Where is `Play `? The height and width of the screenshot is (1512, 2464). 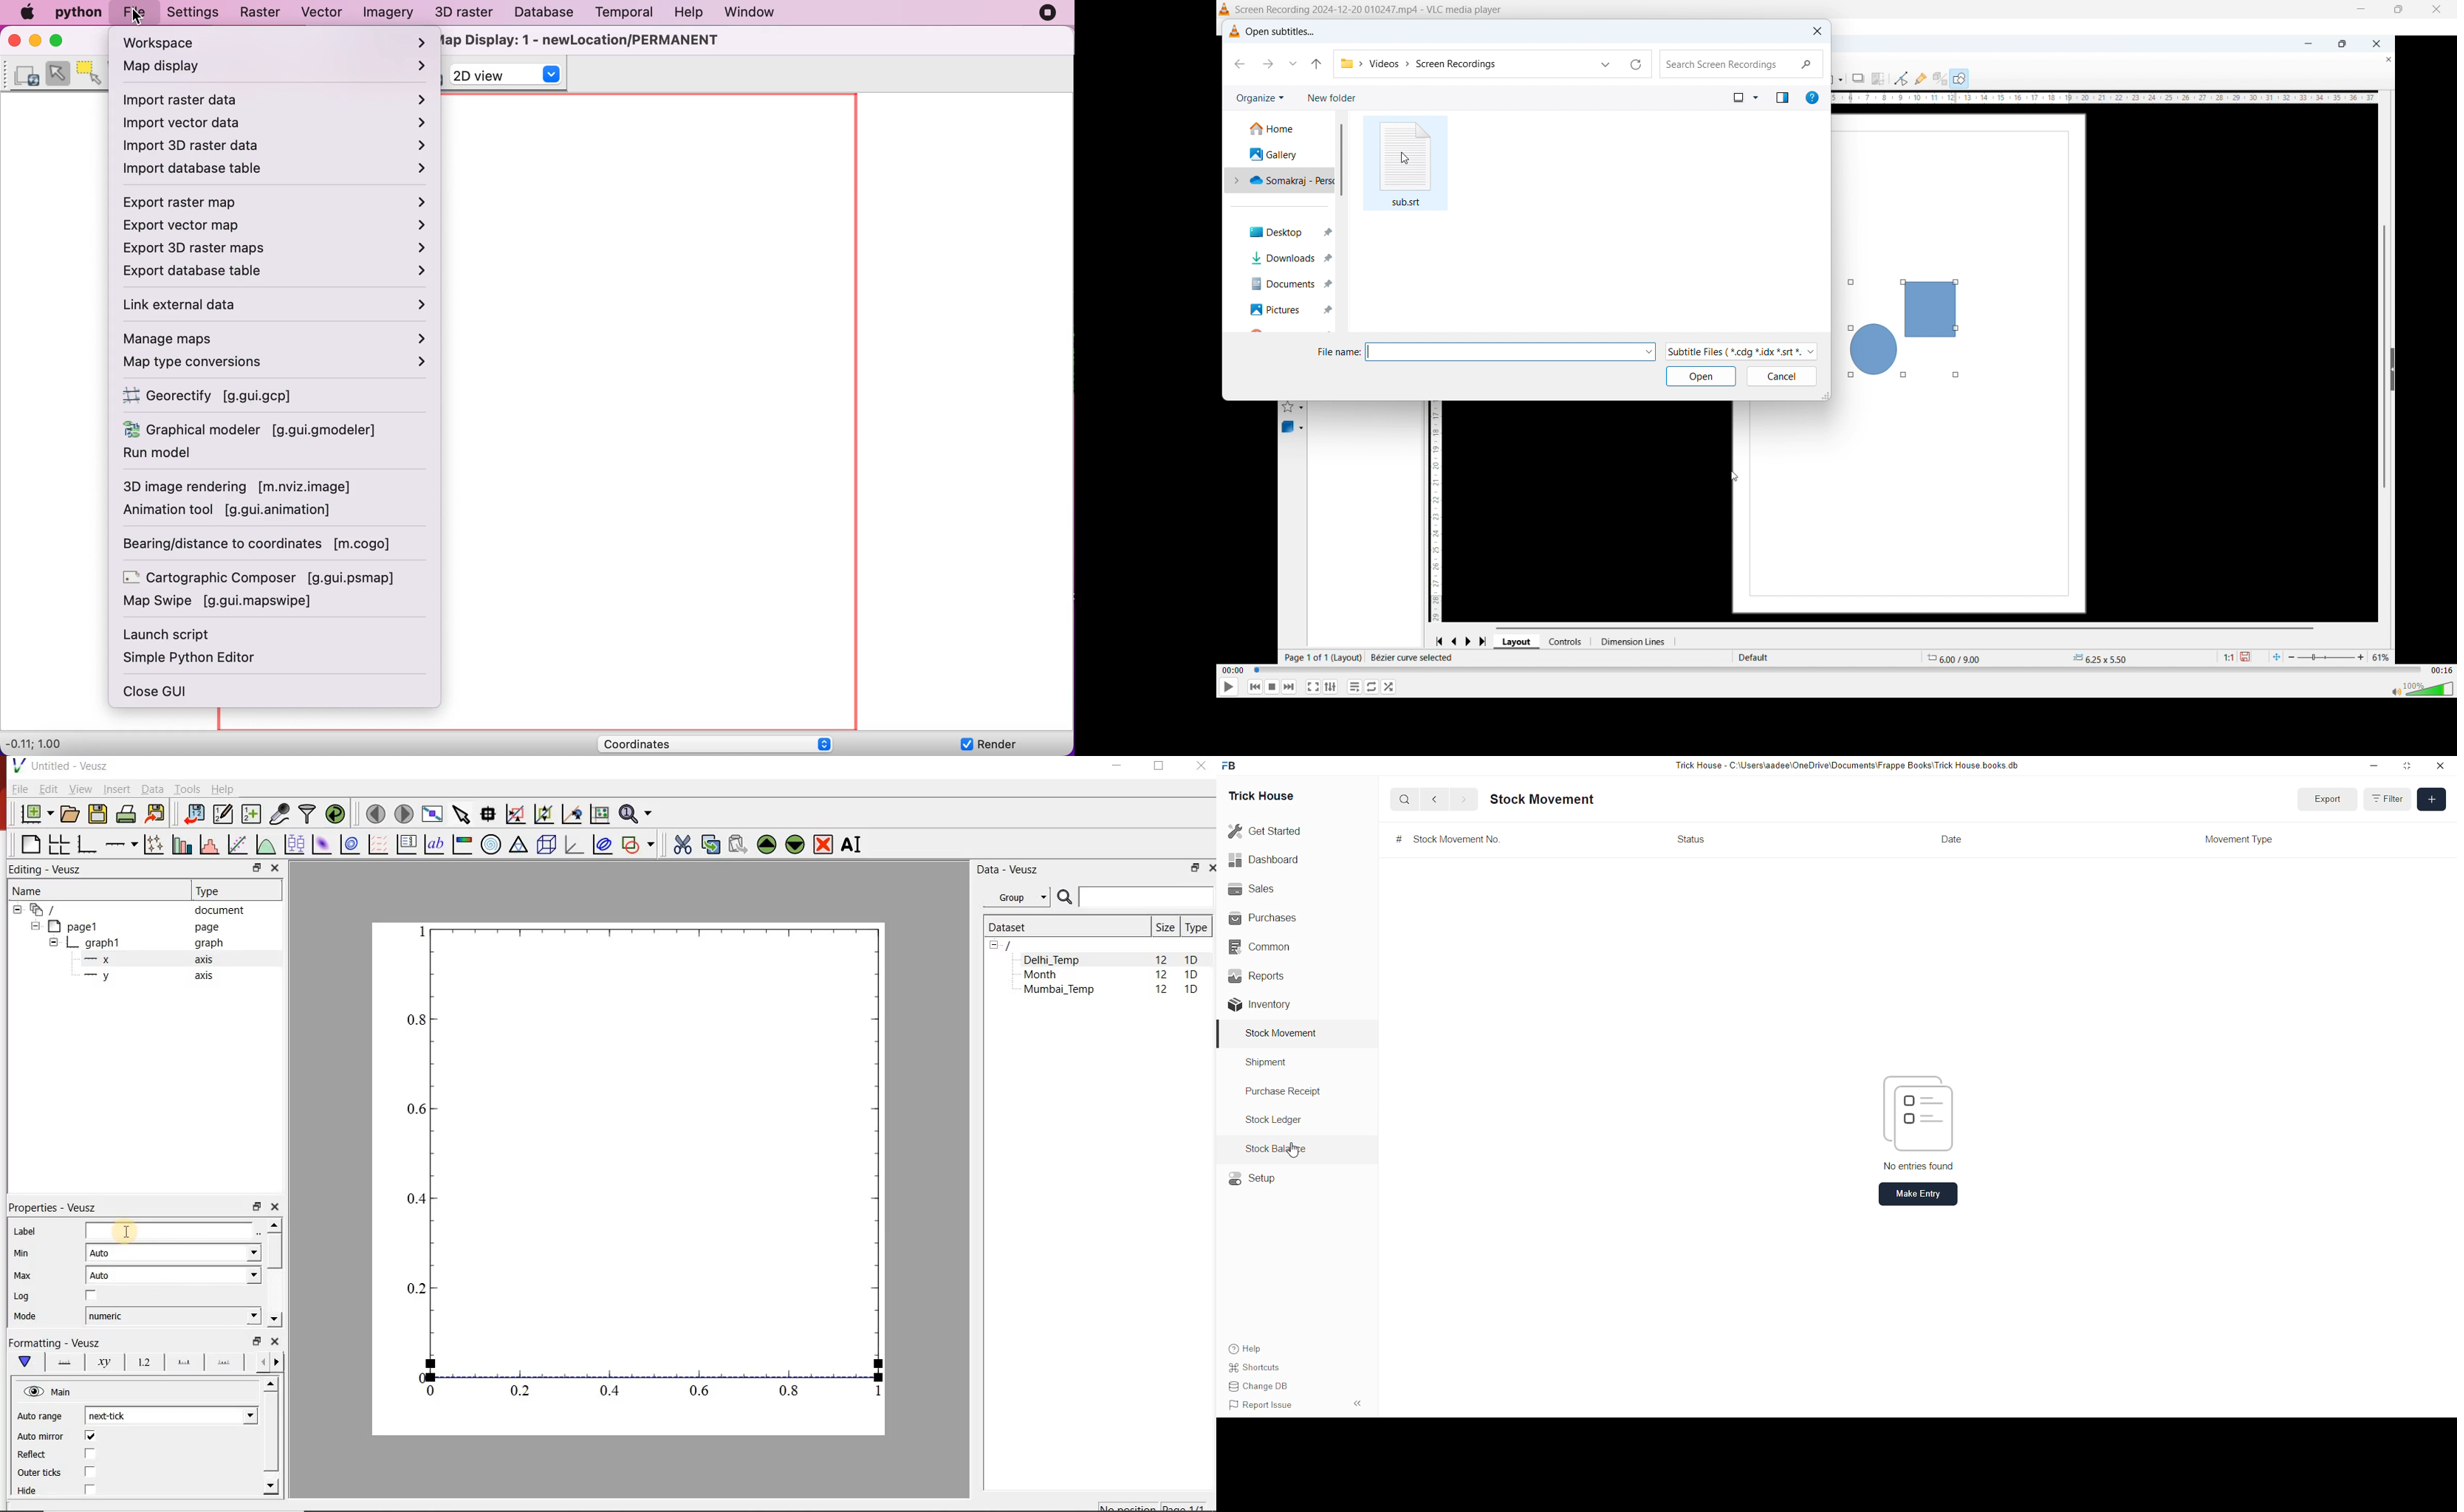
Play  is located at coordinates (1229, 687).